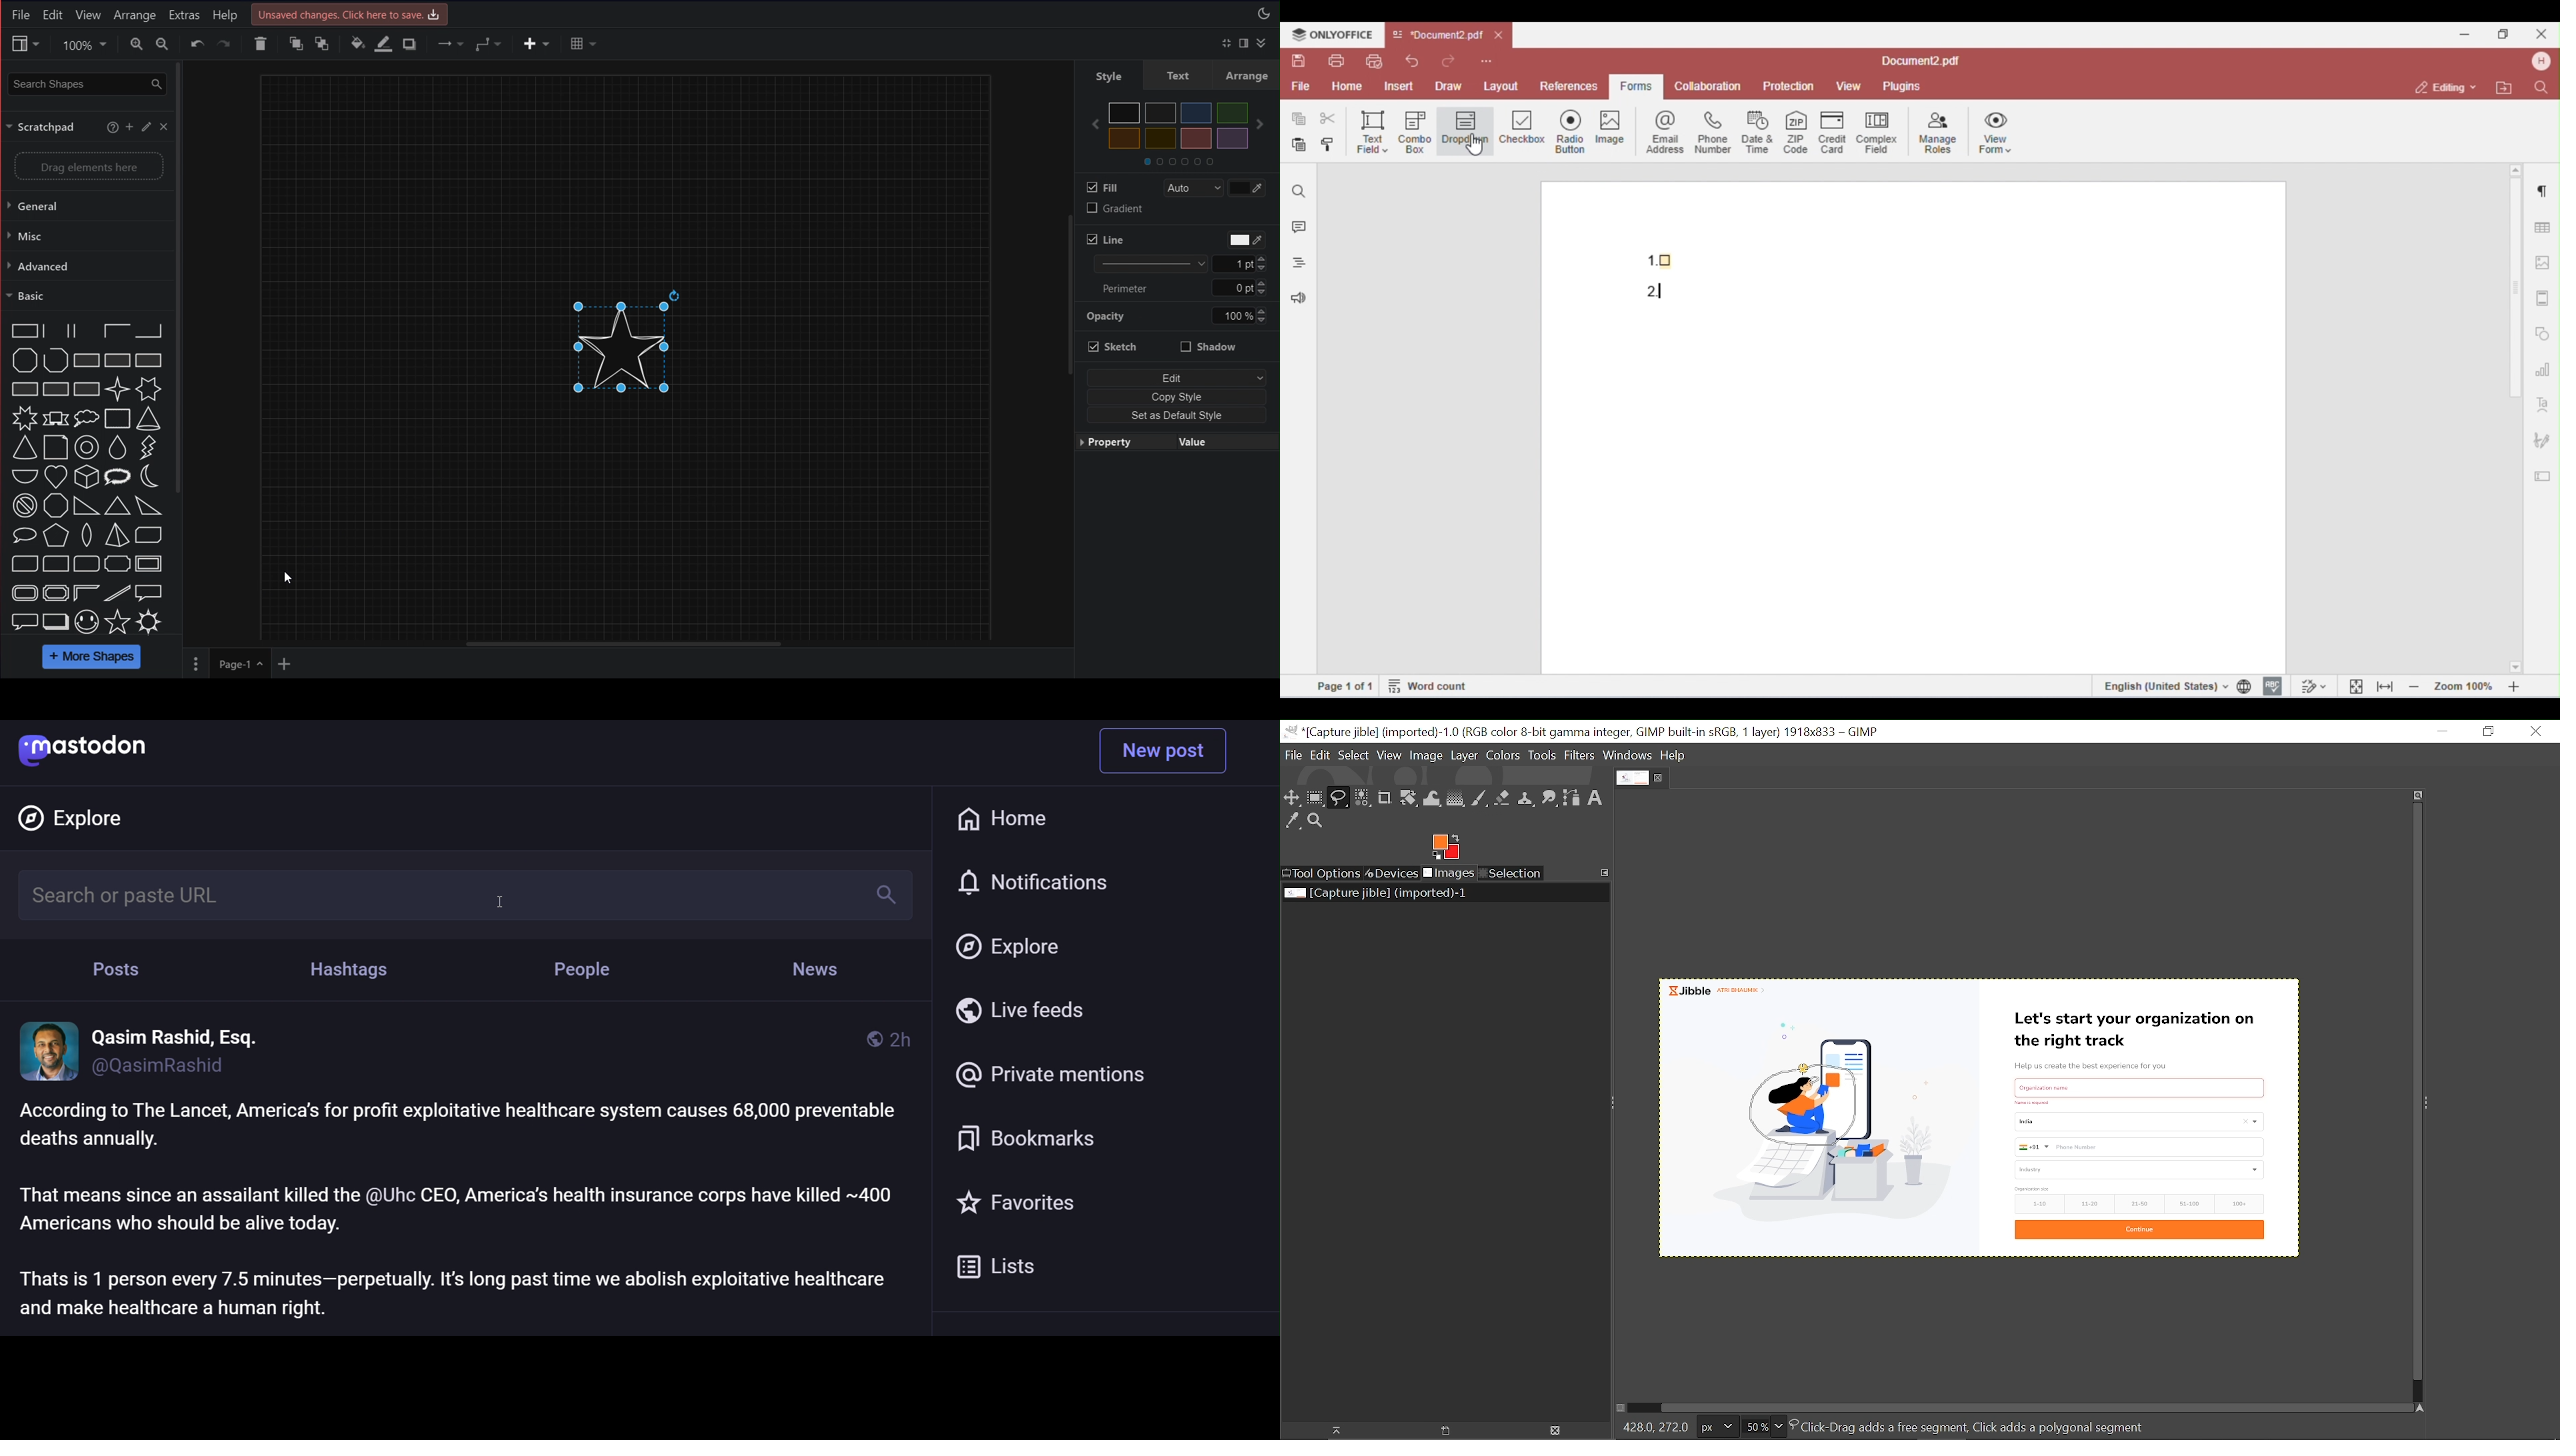  What do you see at coordinates (55, 477) in the screenshot?
I see `heart` at bounding box center [55, 477].